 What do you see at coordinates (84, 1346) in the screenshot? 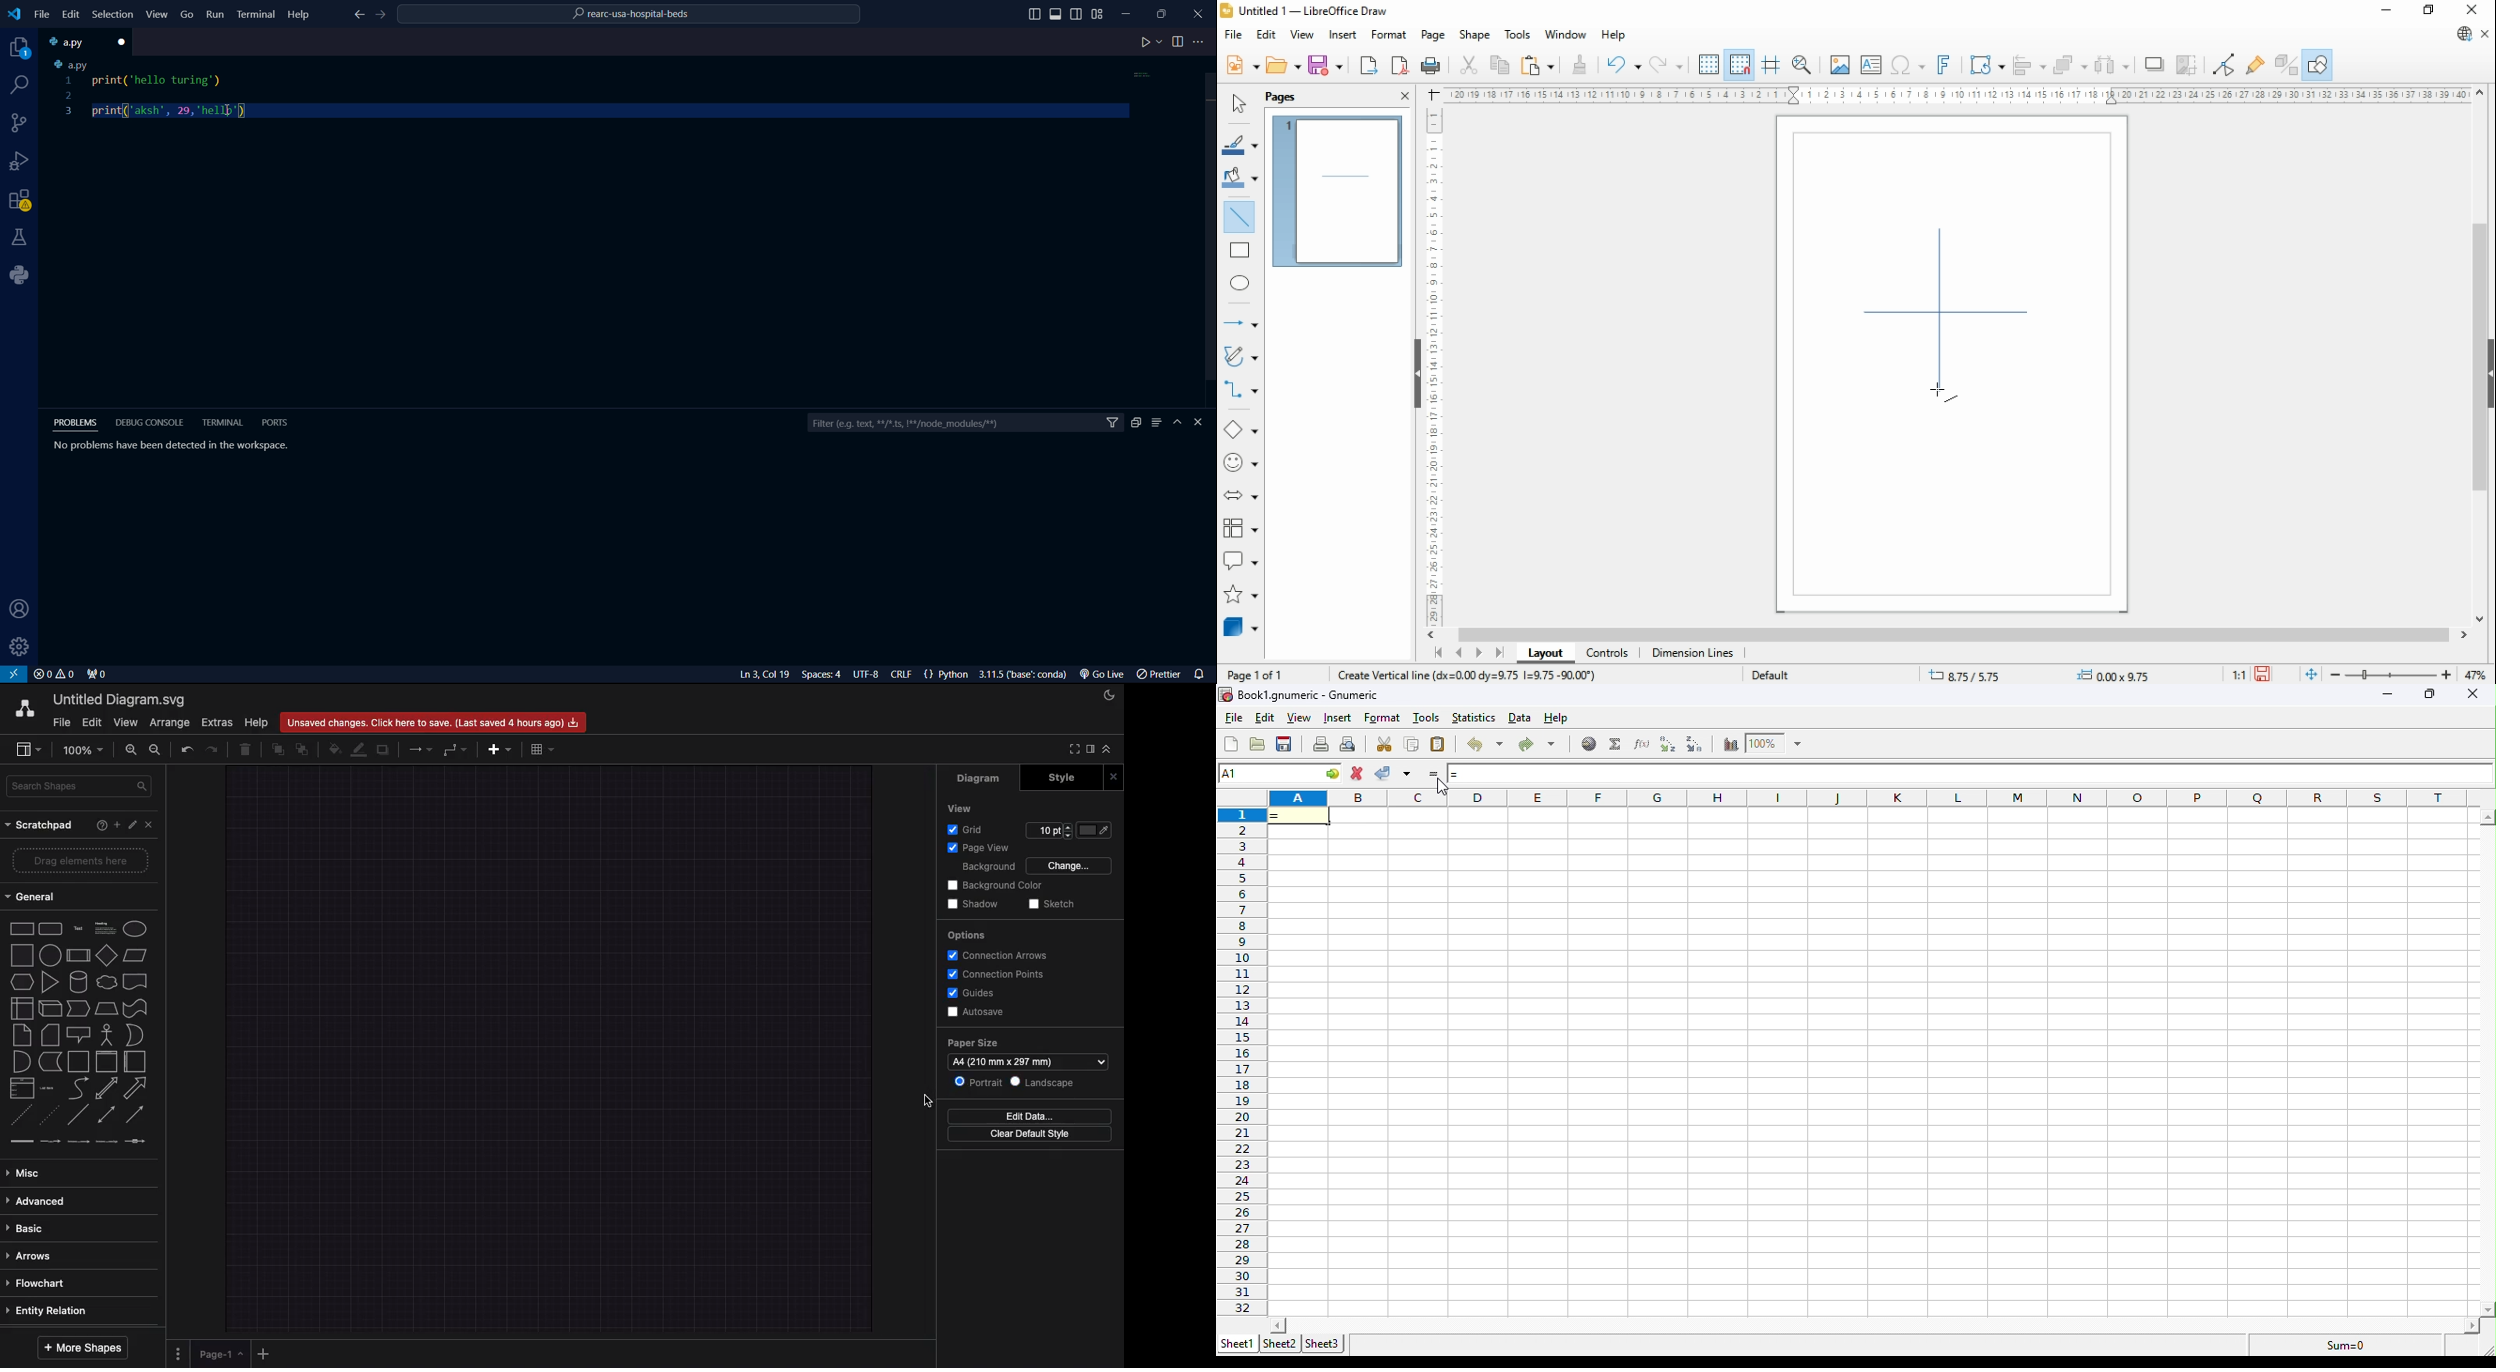
I see `More shapes` at bounding box center [84, 1346].